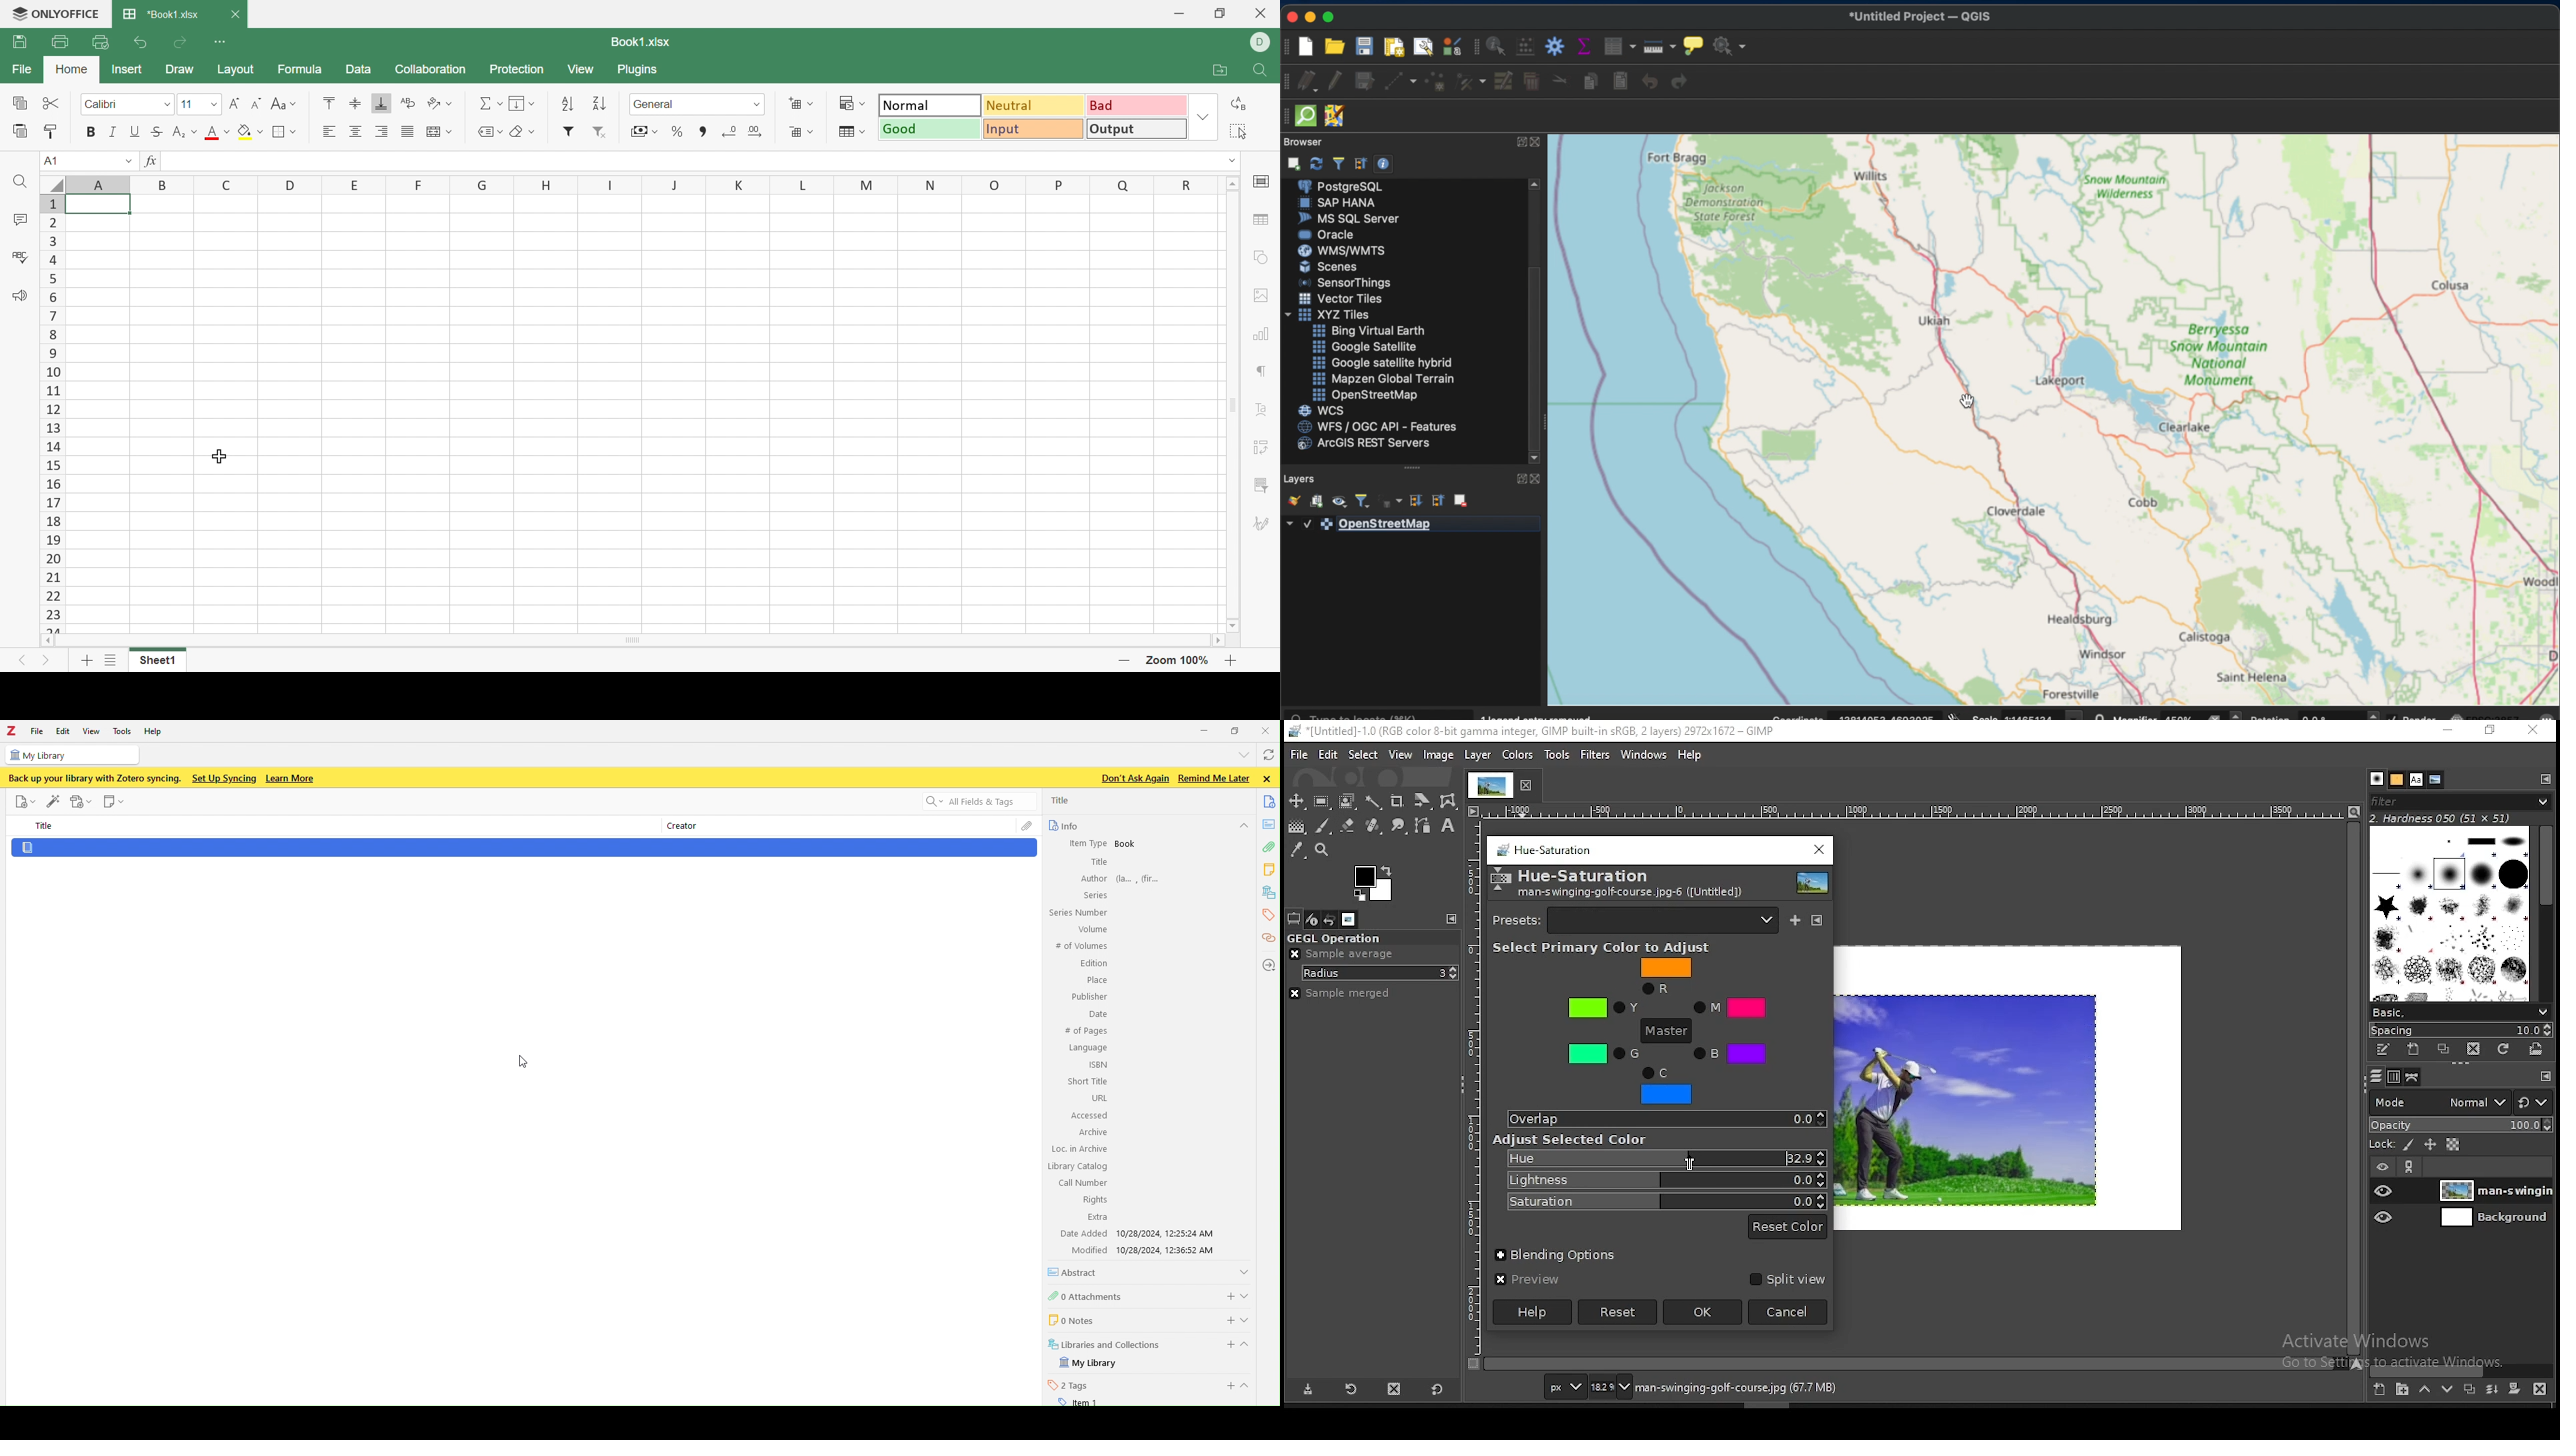  Describe the element at coordinates (1365, 83) in the screenshot. I see `save edits` at that location.